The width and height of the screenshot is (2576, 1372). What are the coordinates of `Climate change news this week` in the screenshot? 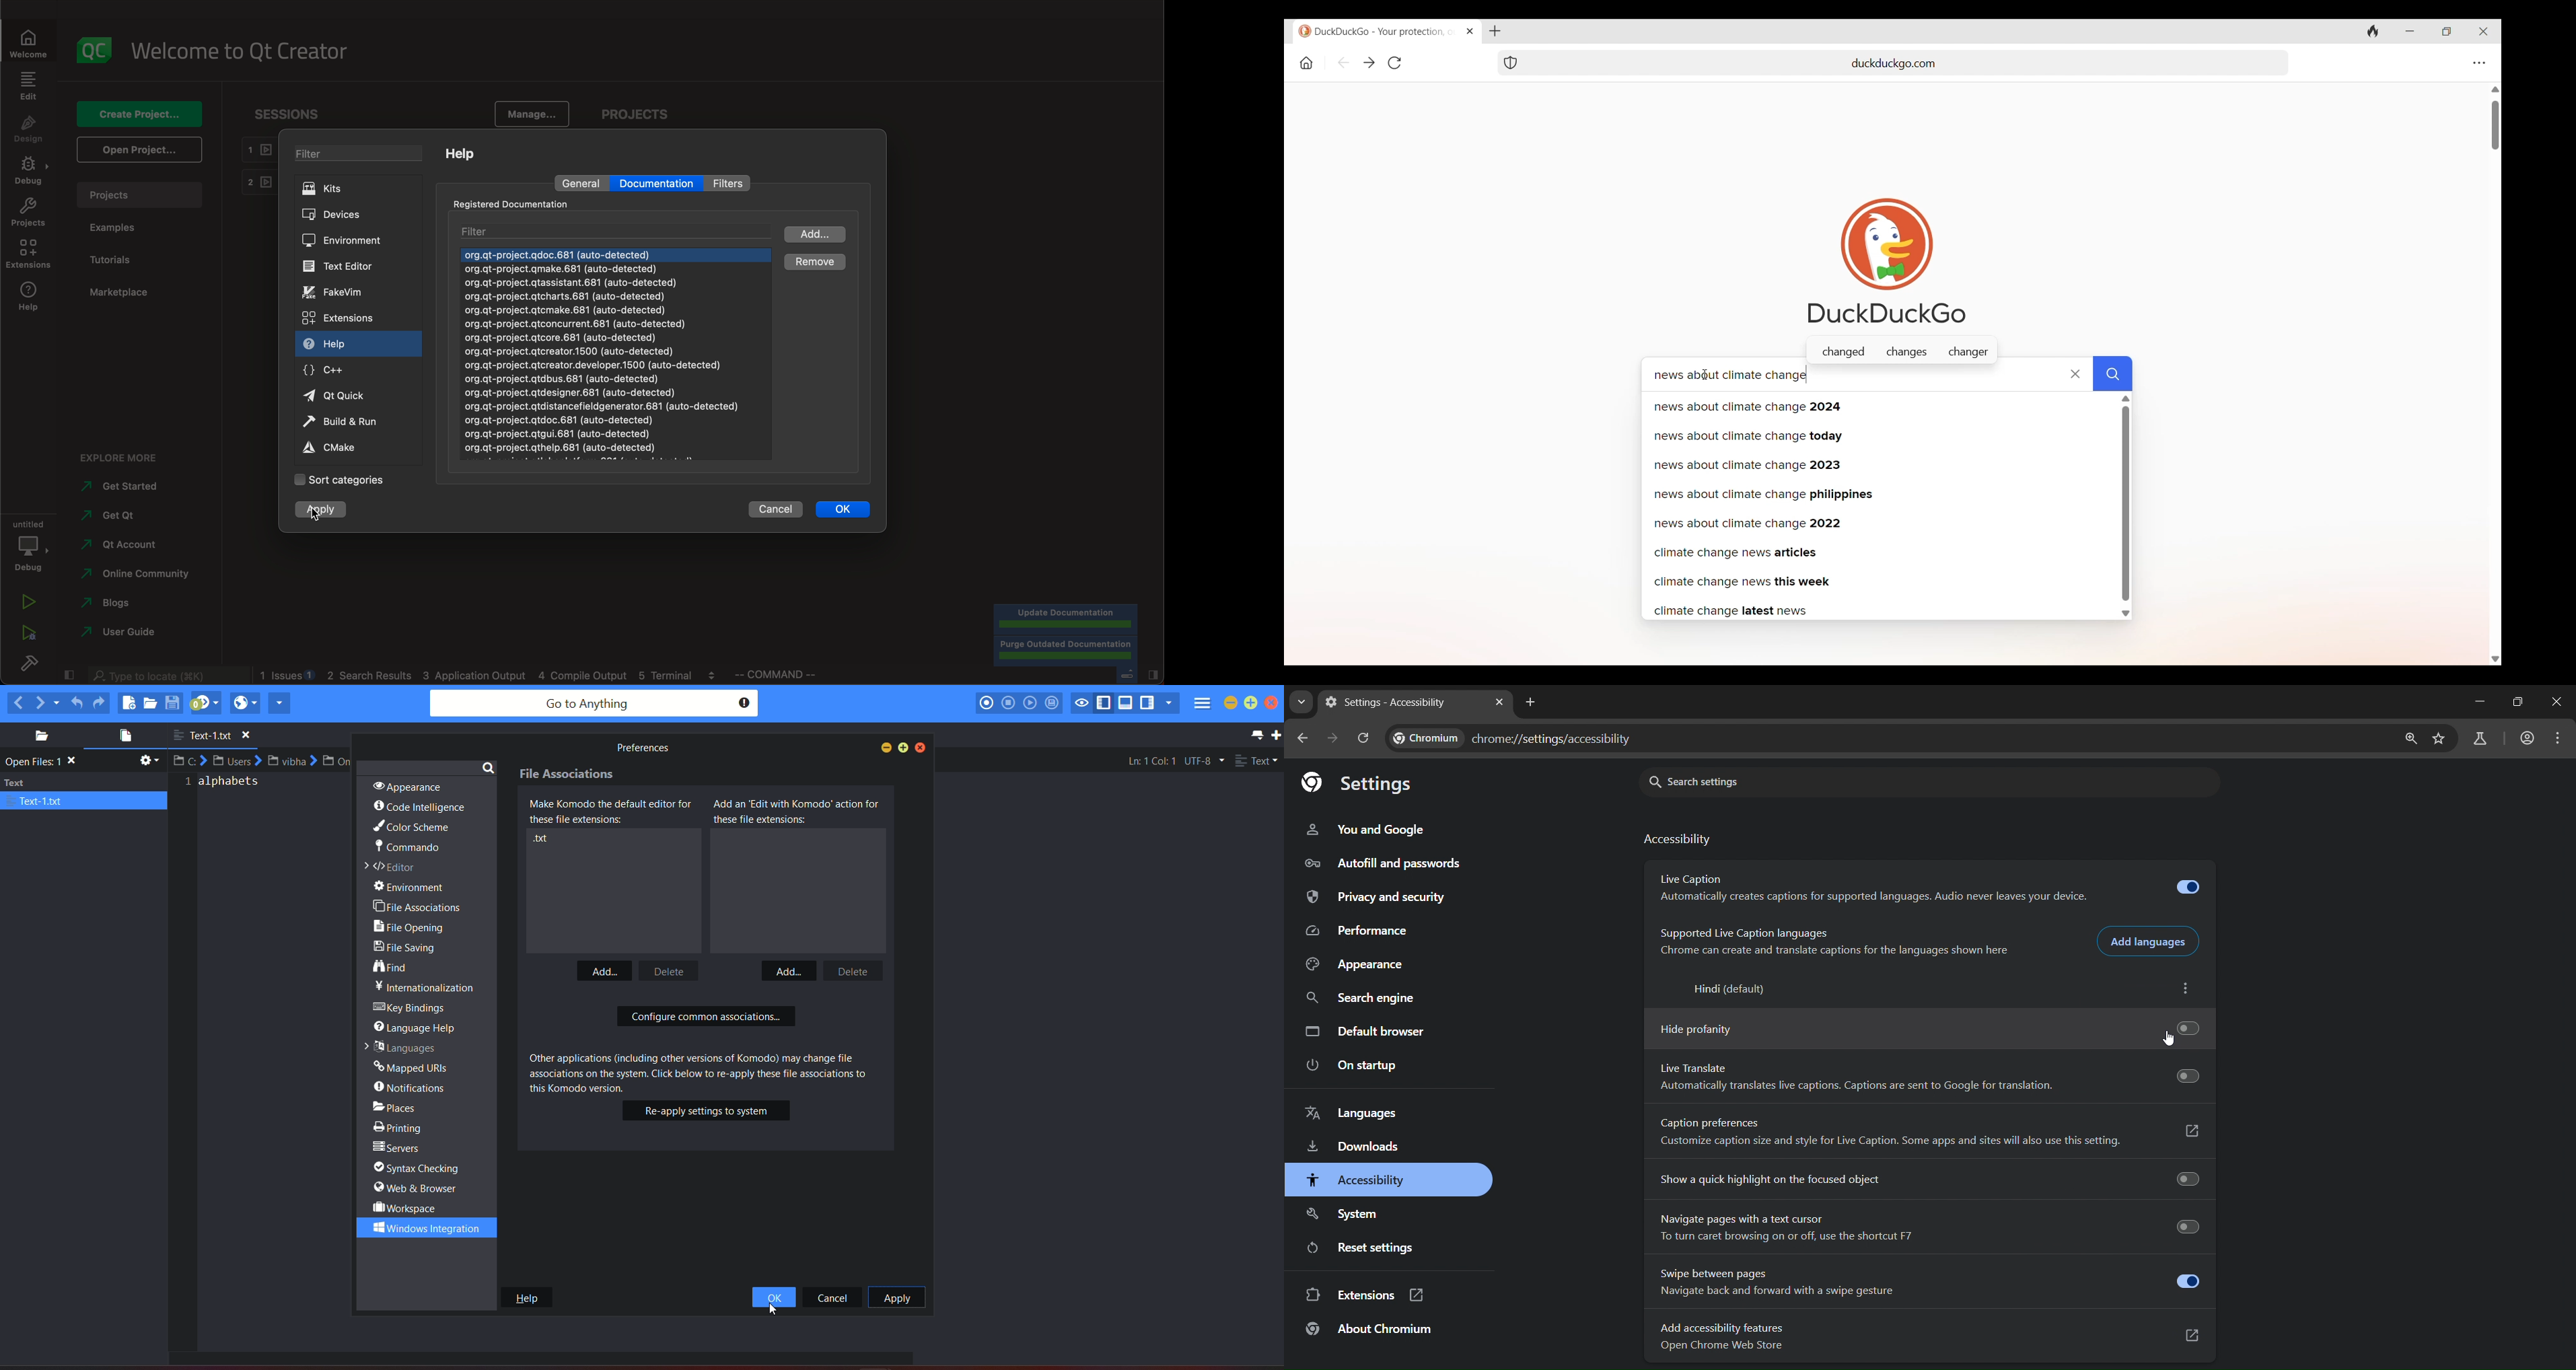 It's located at (1878, 583).